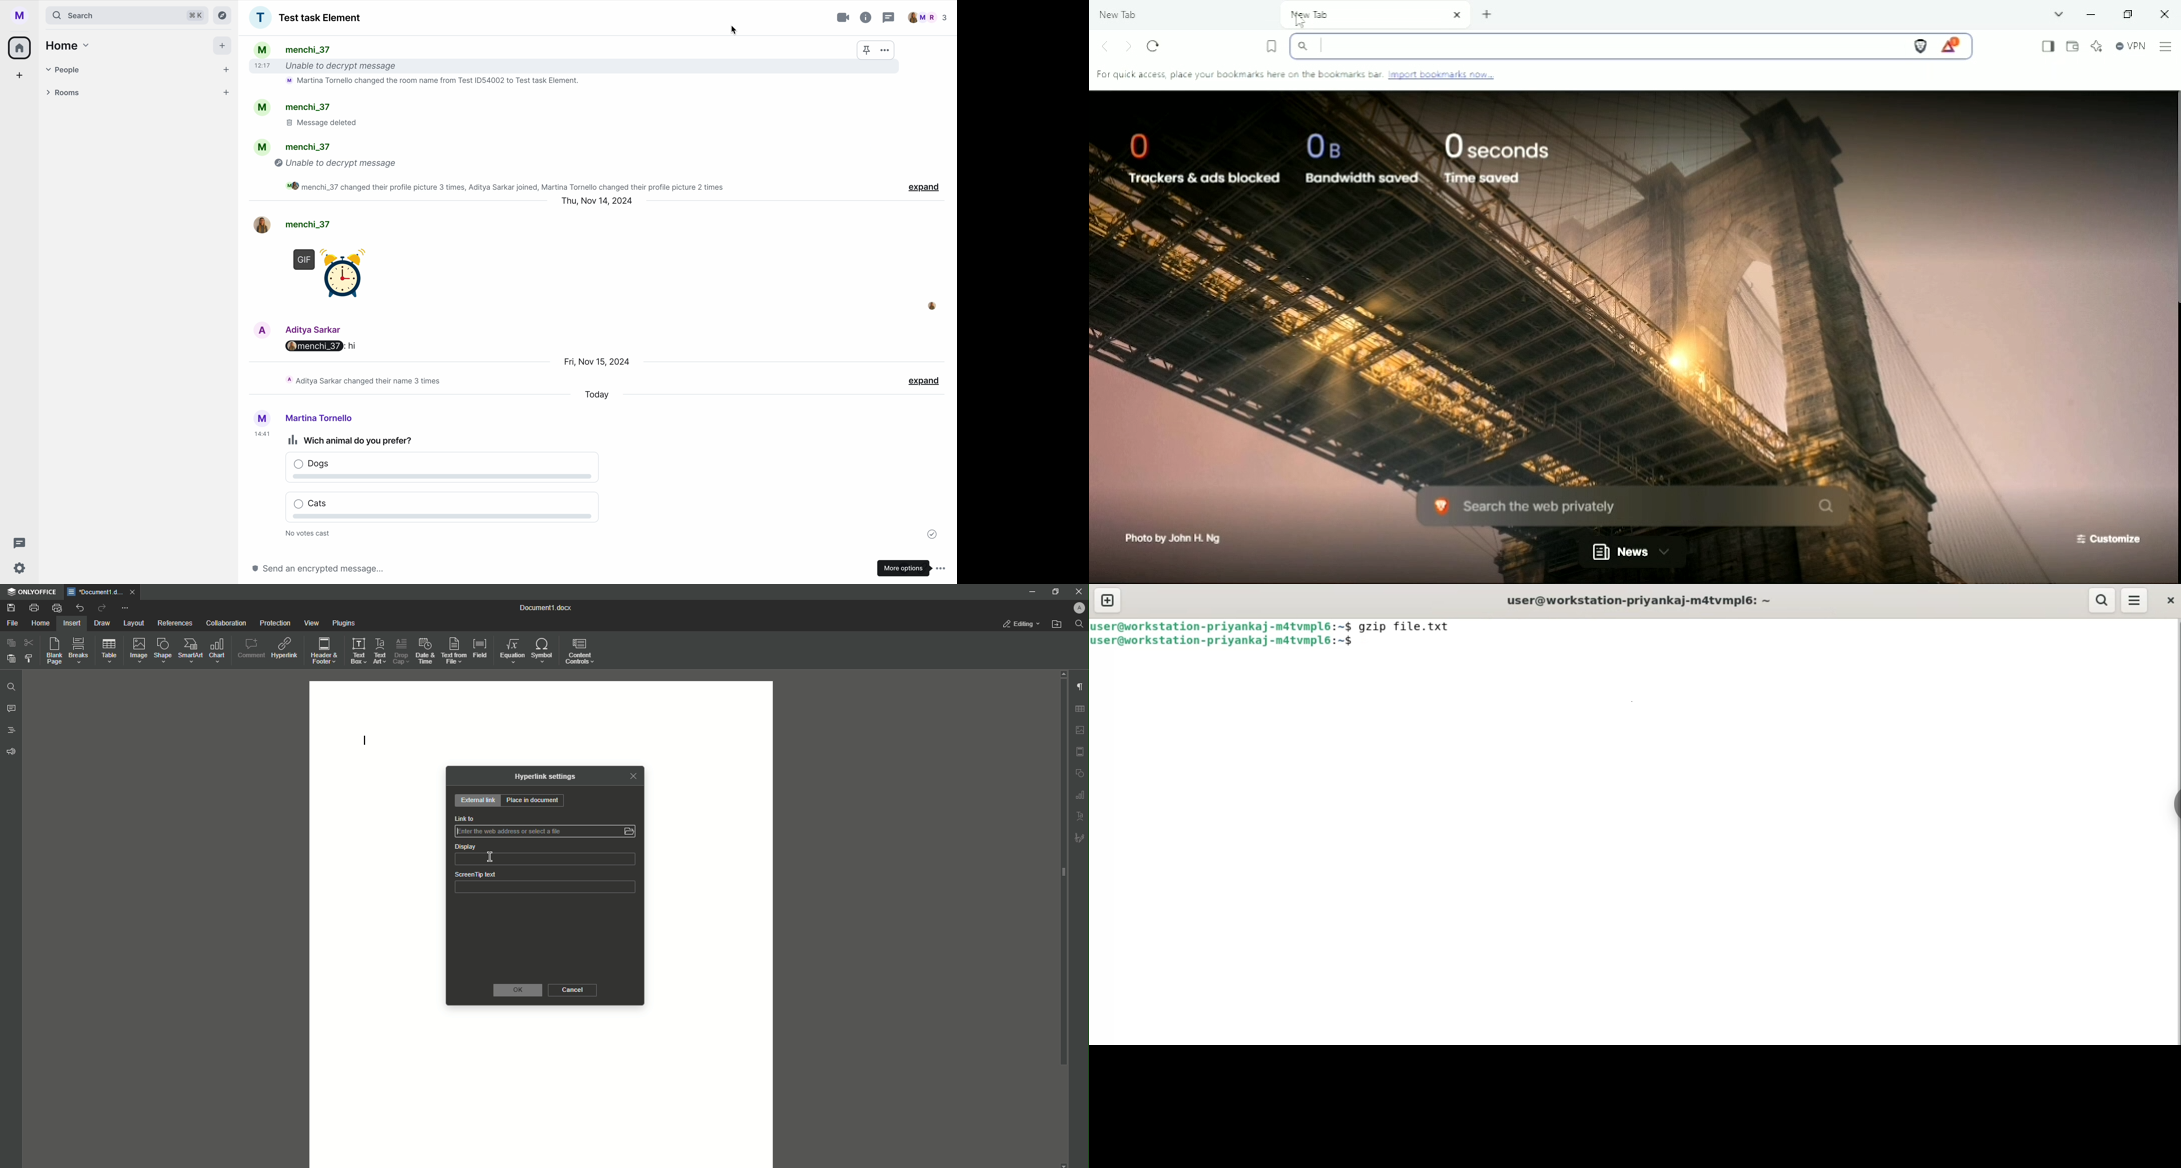 This screenshot has width=2184, height=1176. Describe the element at coordinates (1301, 75) in the screenshot. I see `For quick access, place your bookmarks here on the bookmarks bar. Import bookmarks now..` at that location.